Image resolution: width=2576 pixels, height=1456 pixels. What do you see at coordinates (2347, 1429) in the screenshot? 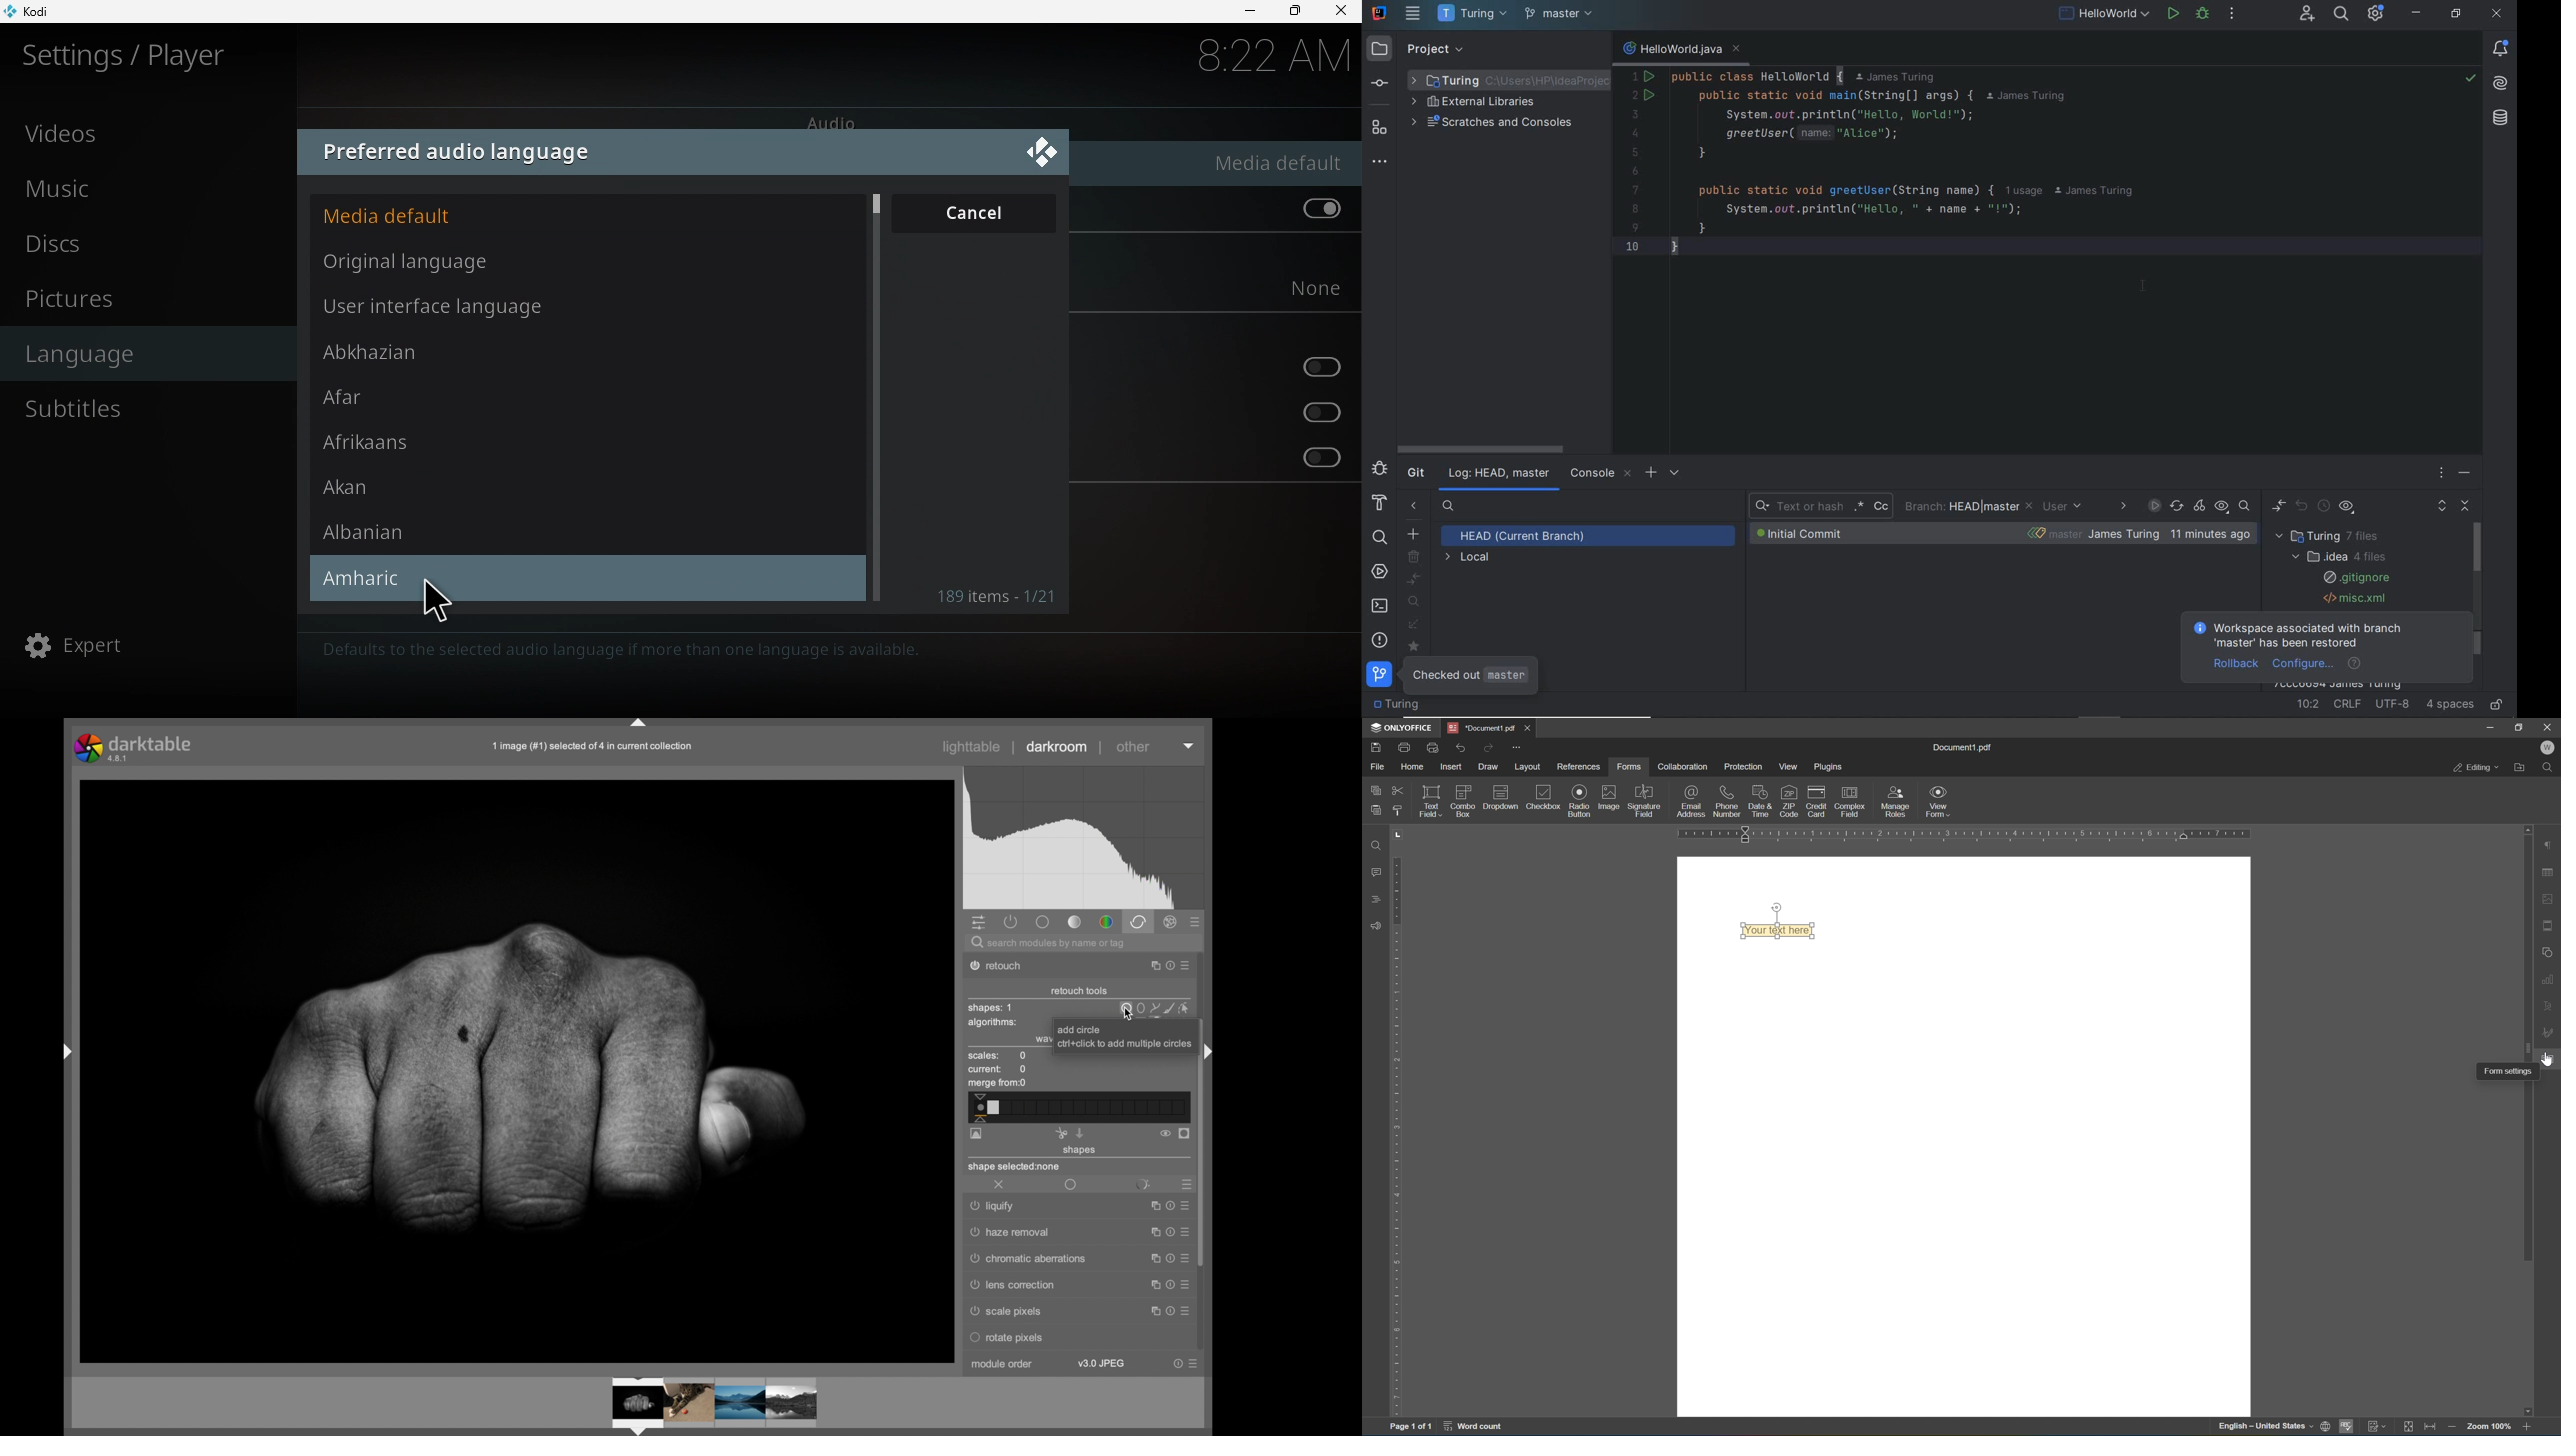
I see `spell checking` at bounding box center [2347, 1429].